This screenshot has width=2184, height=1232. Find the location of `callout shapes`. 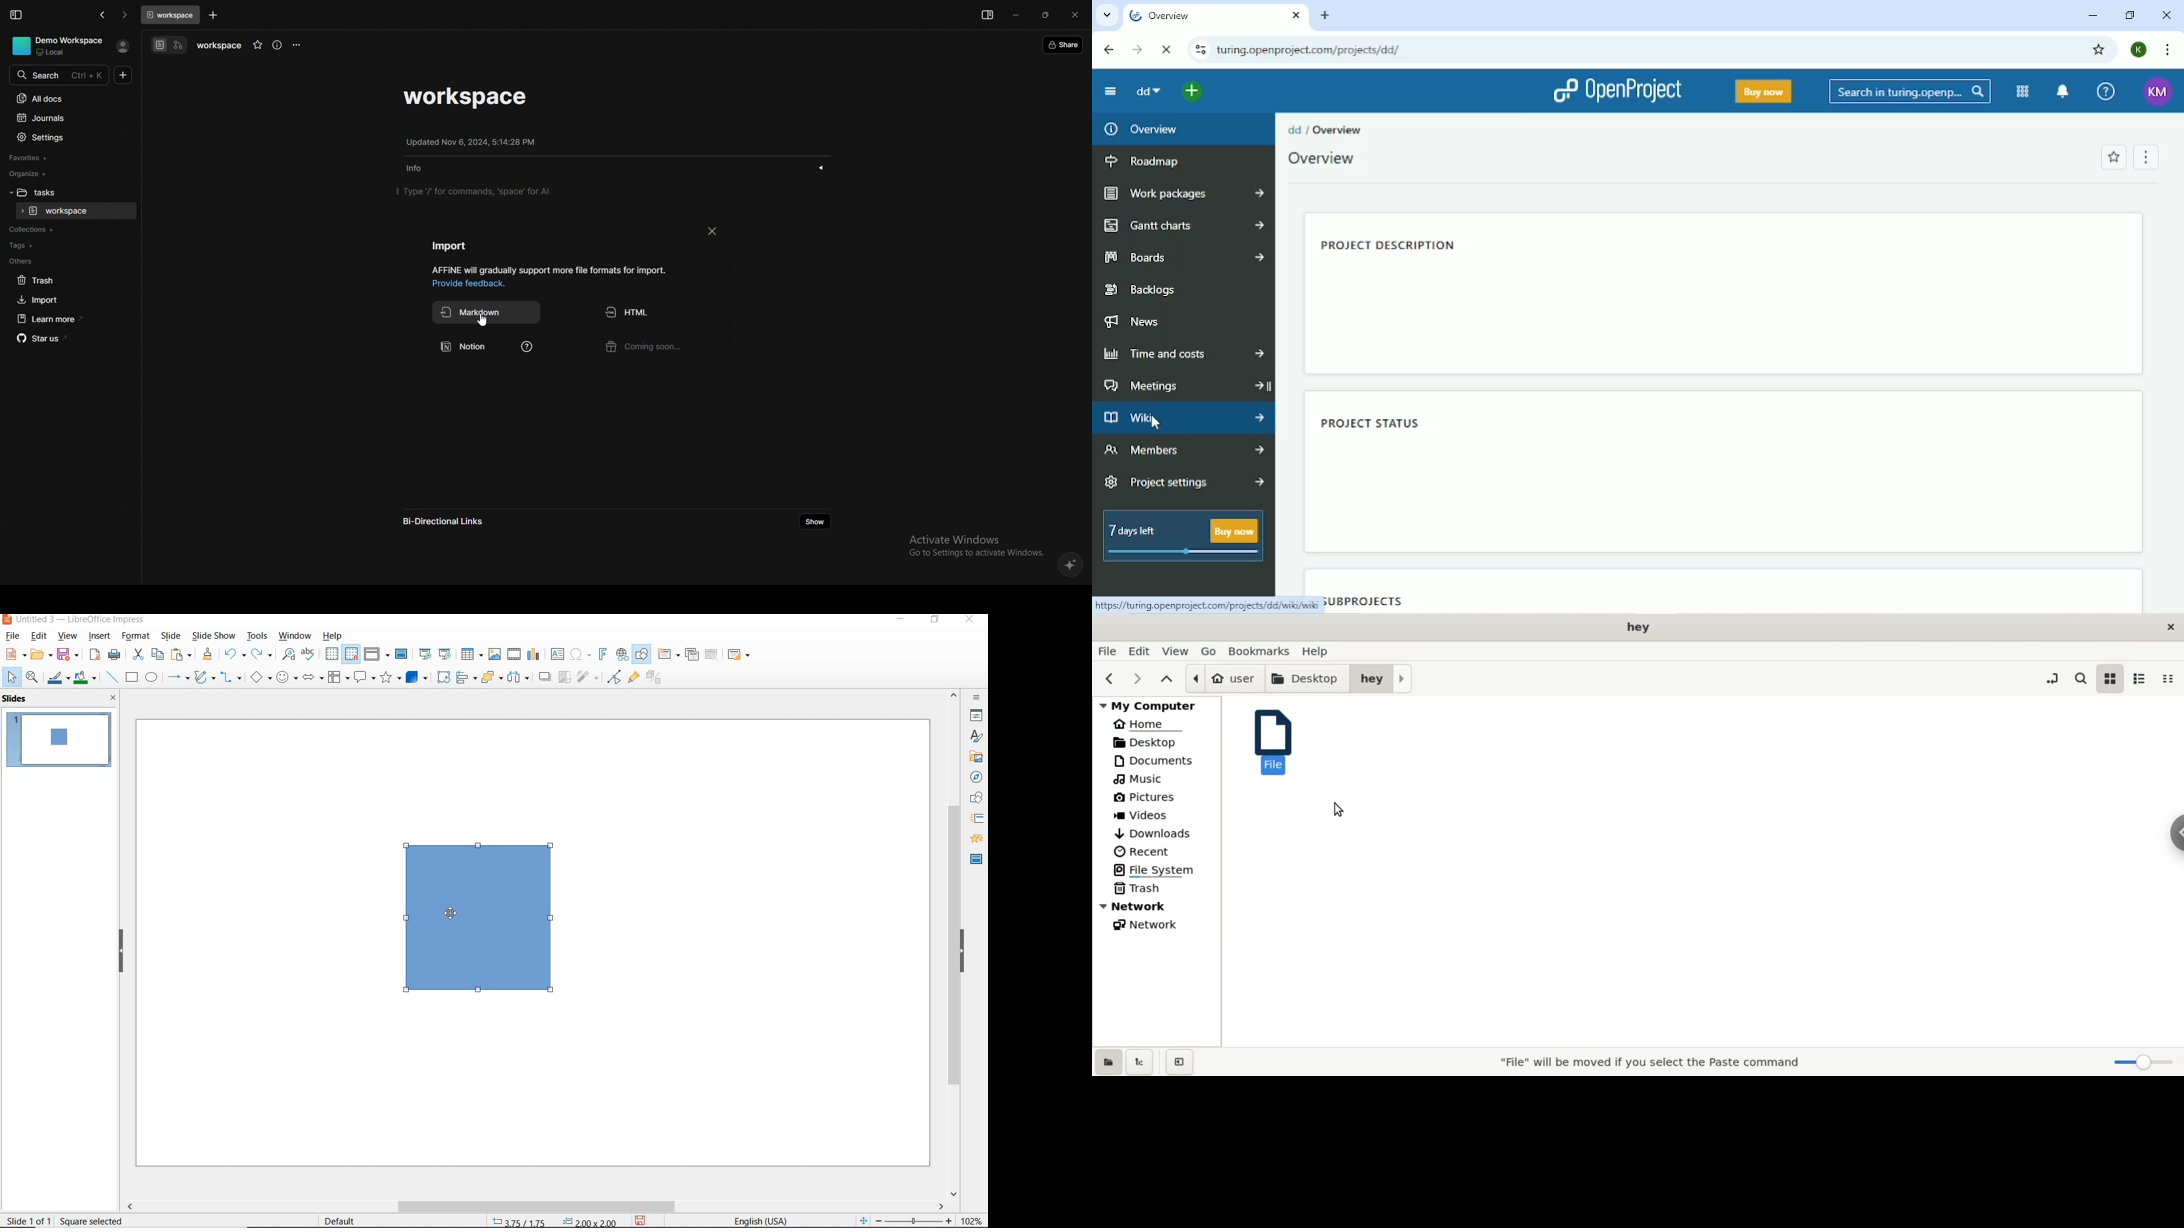

callout shapes is located at coordinates (365, 678).